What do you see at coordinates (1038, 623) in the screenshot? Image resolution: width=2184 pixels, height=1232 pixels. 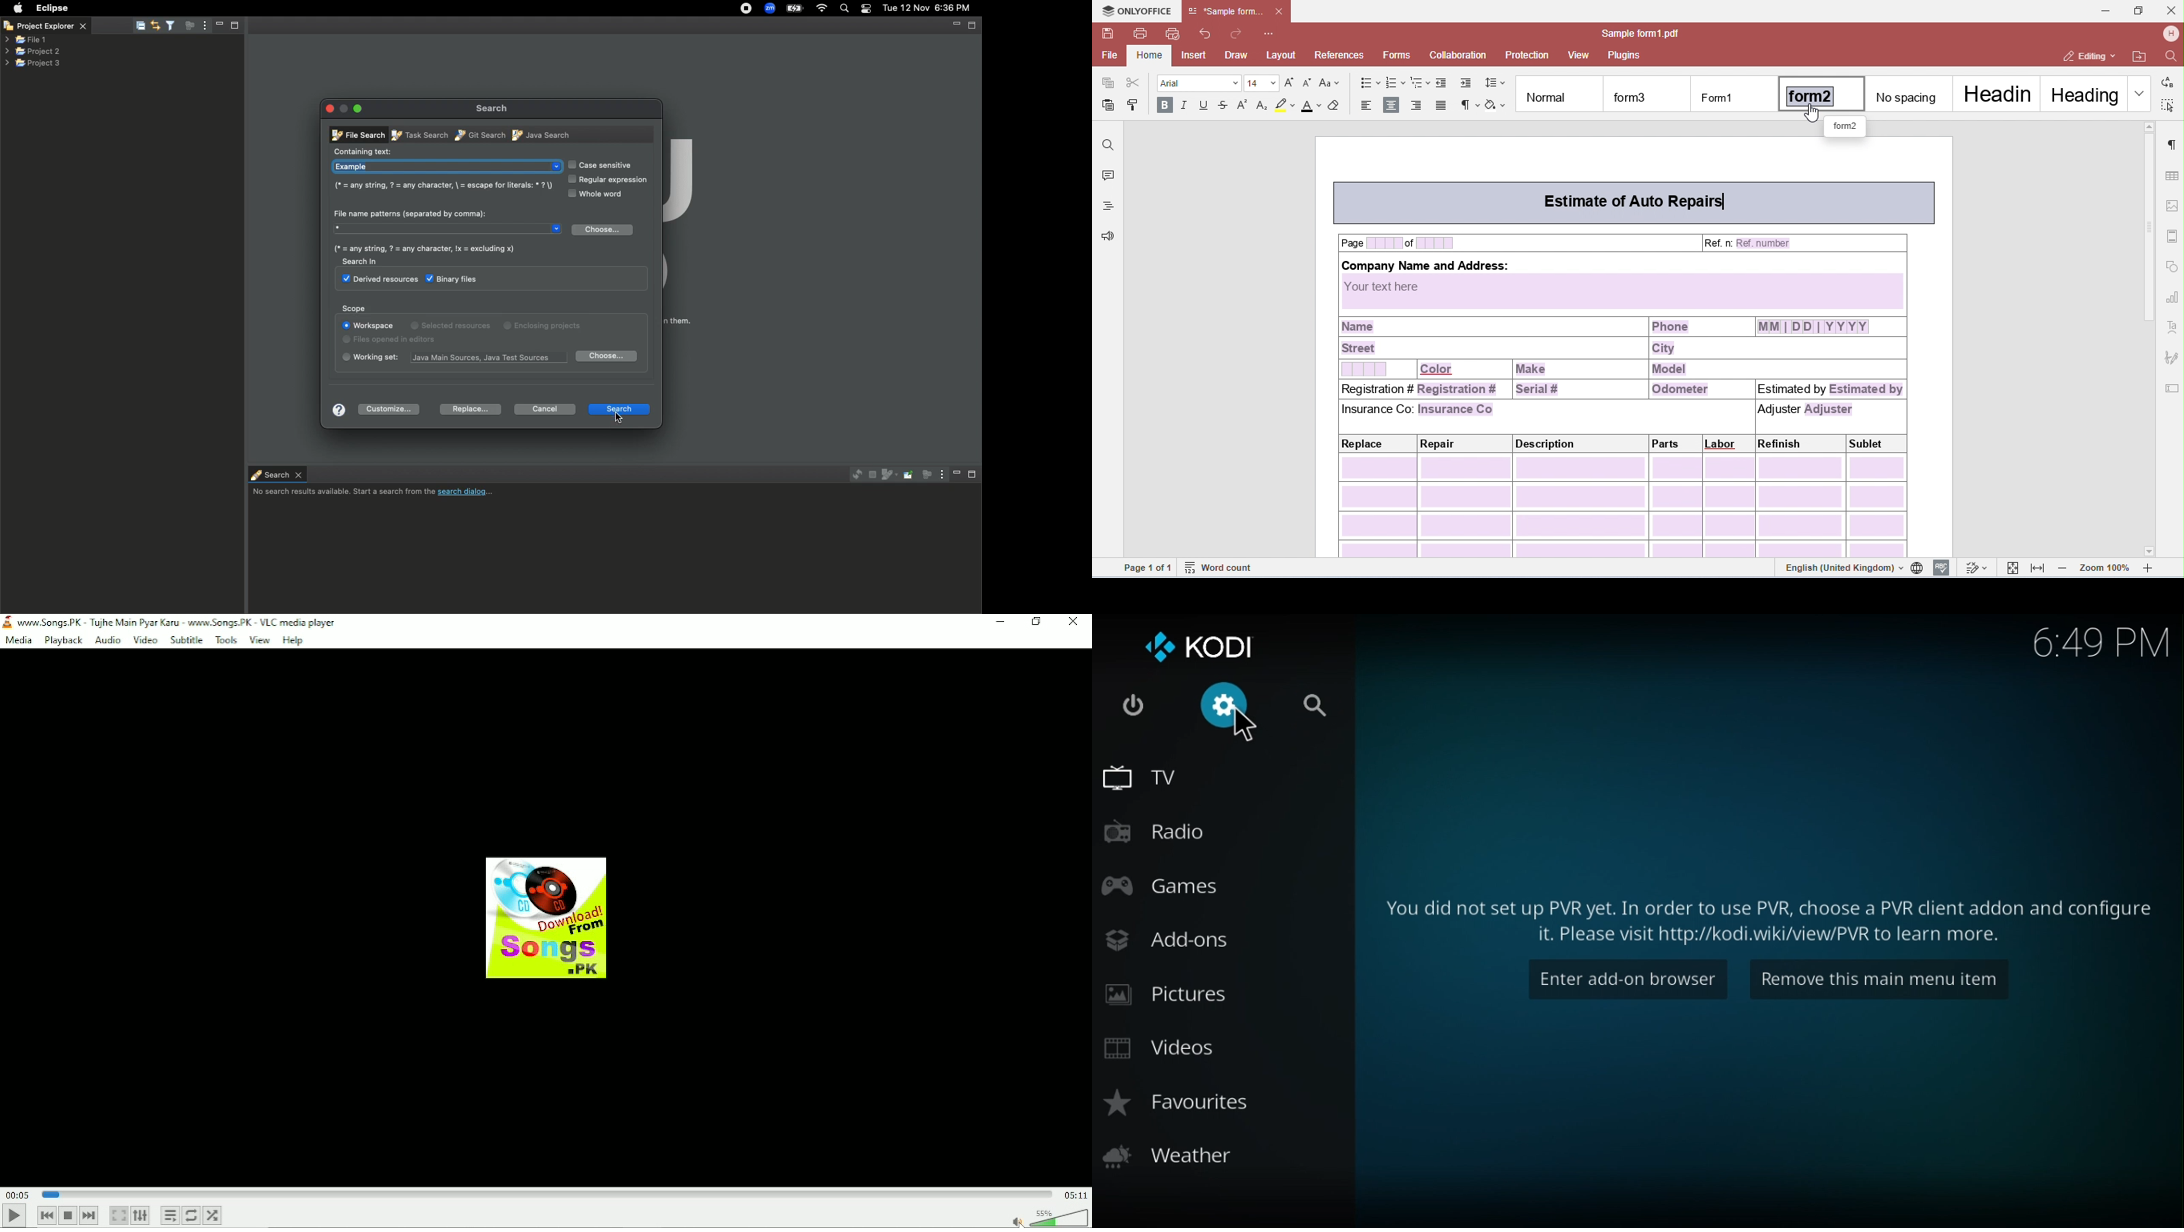 I see `restore down` at bounding box center [1038, 623].